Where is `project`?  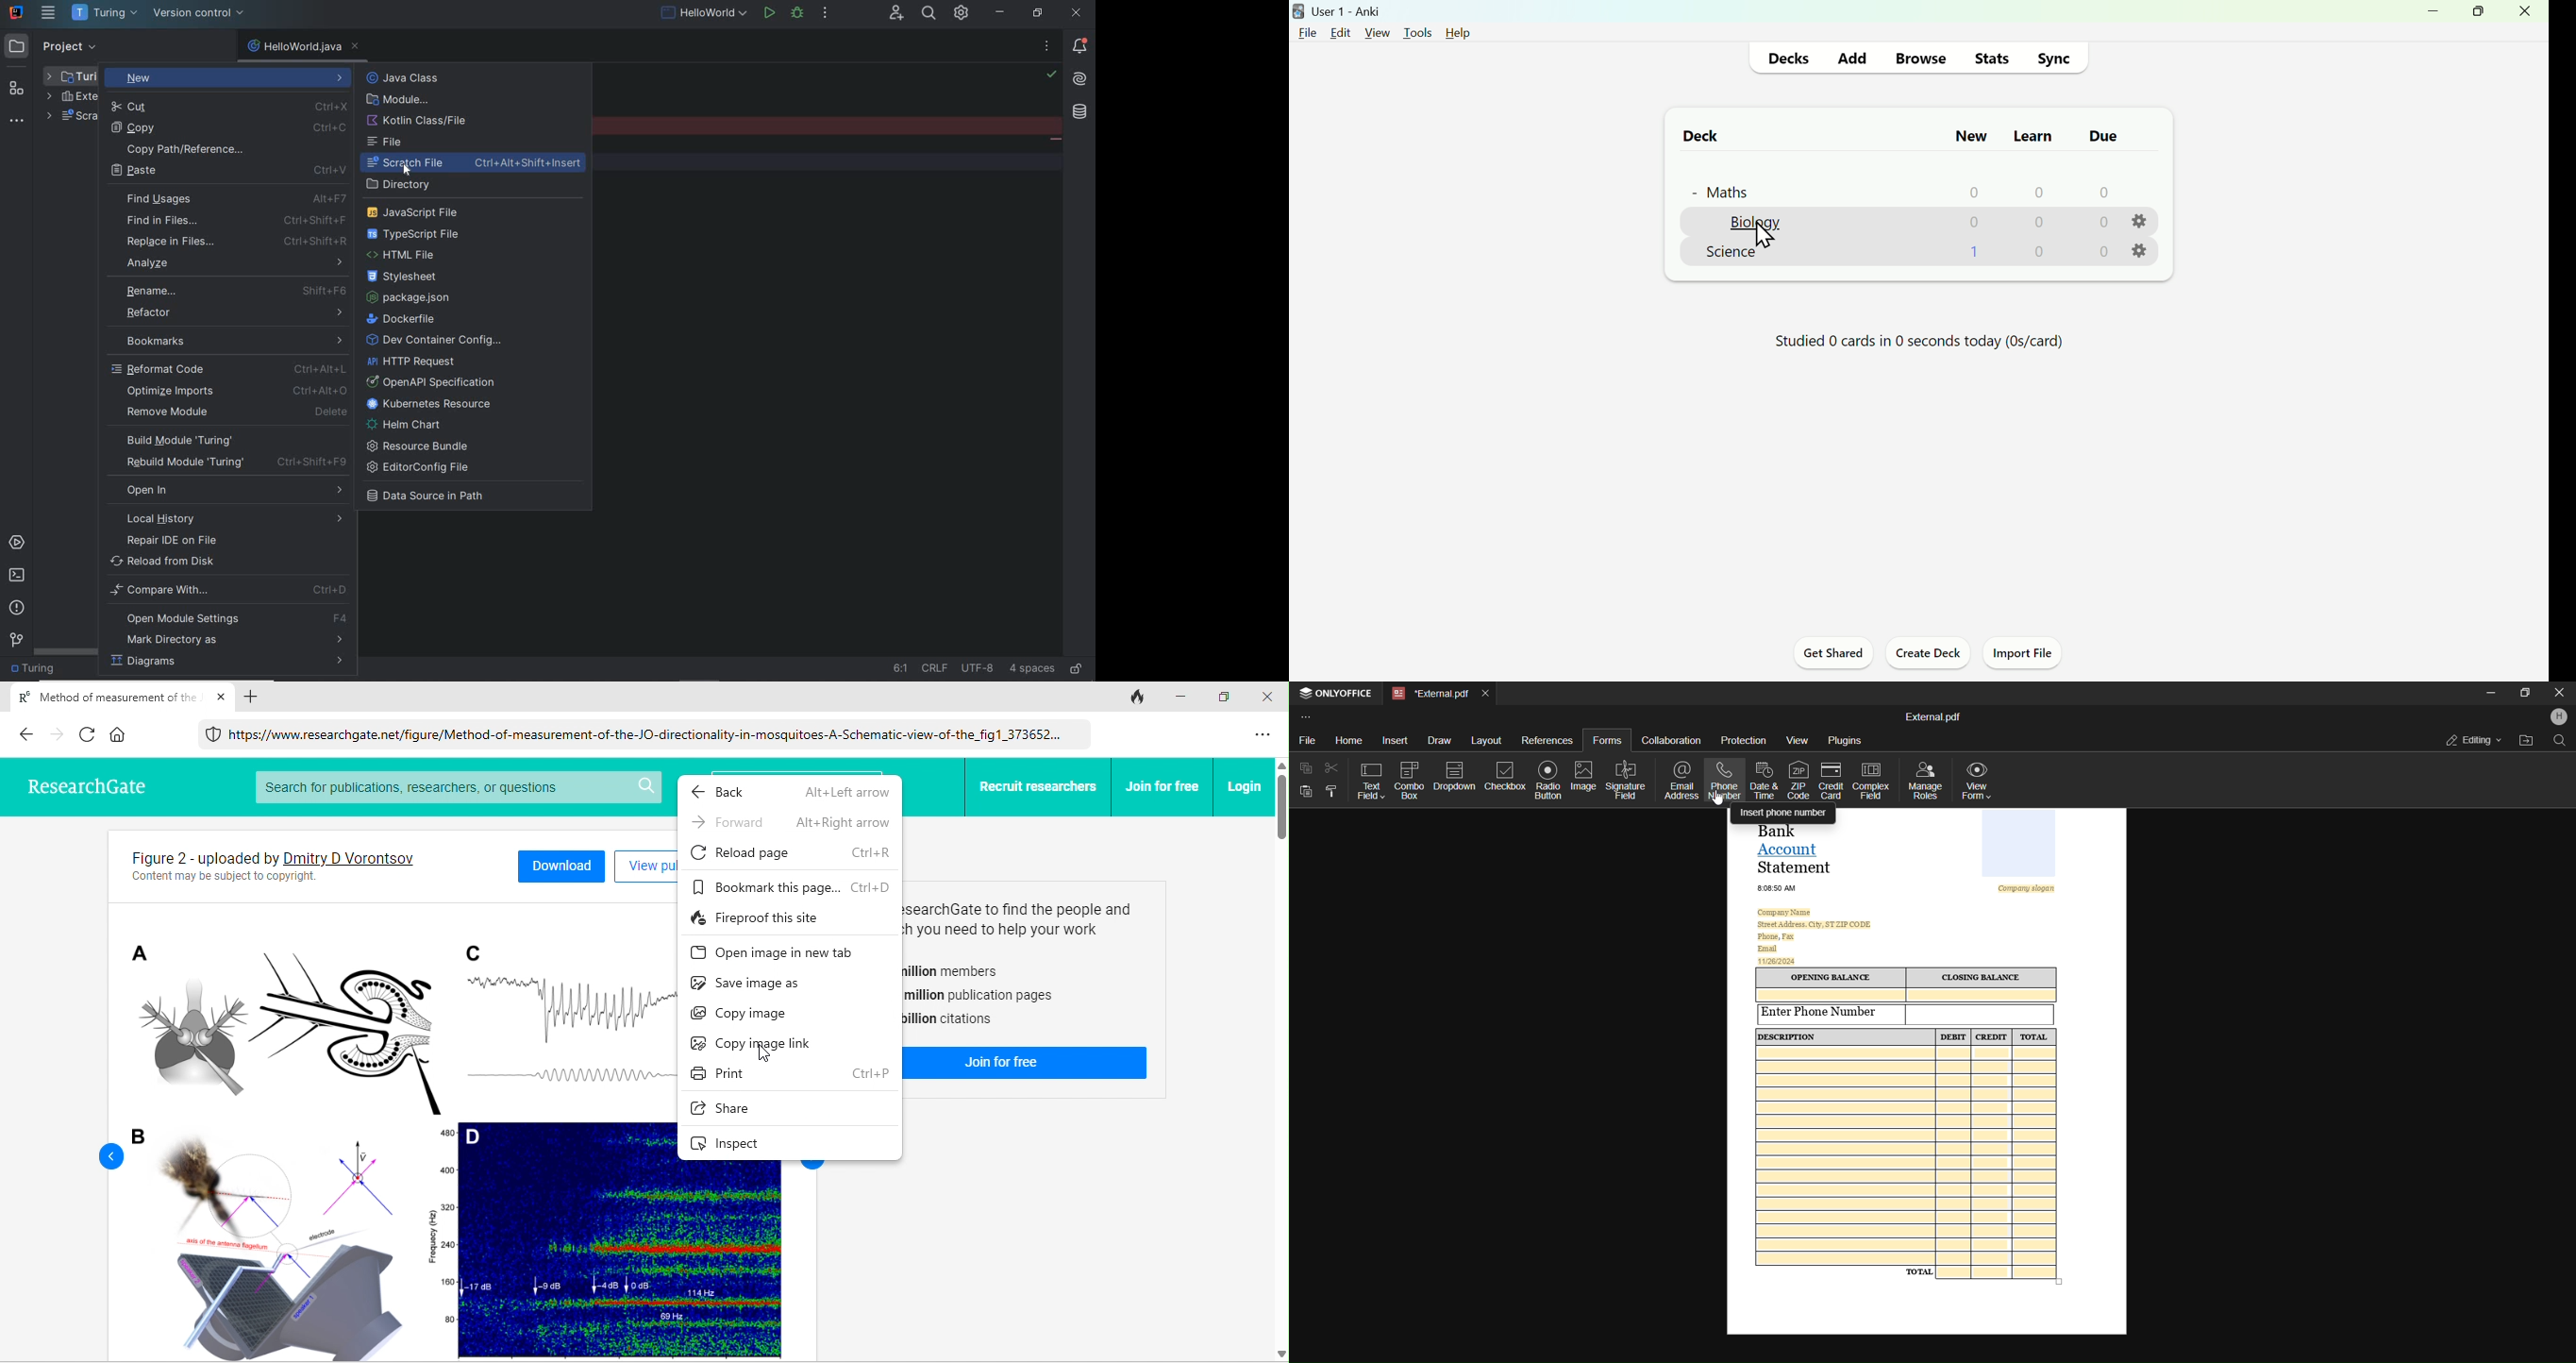
project is located at coordinates (54, 45).